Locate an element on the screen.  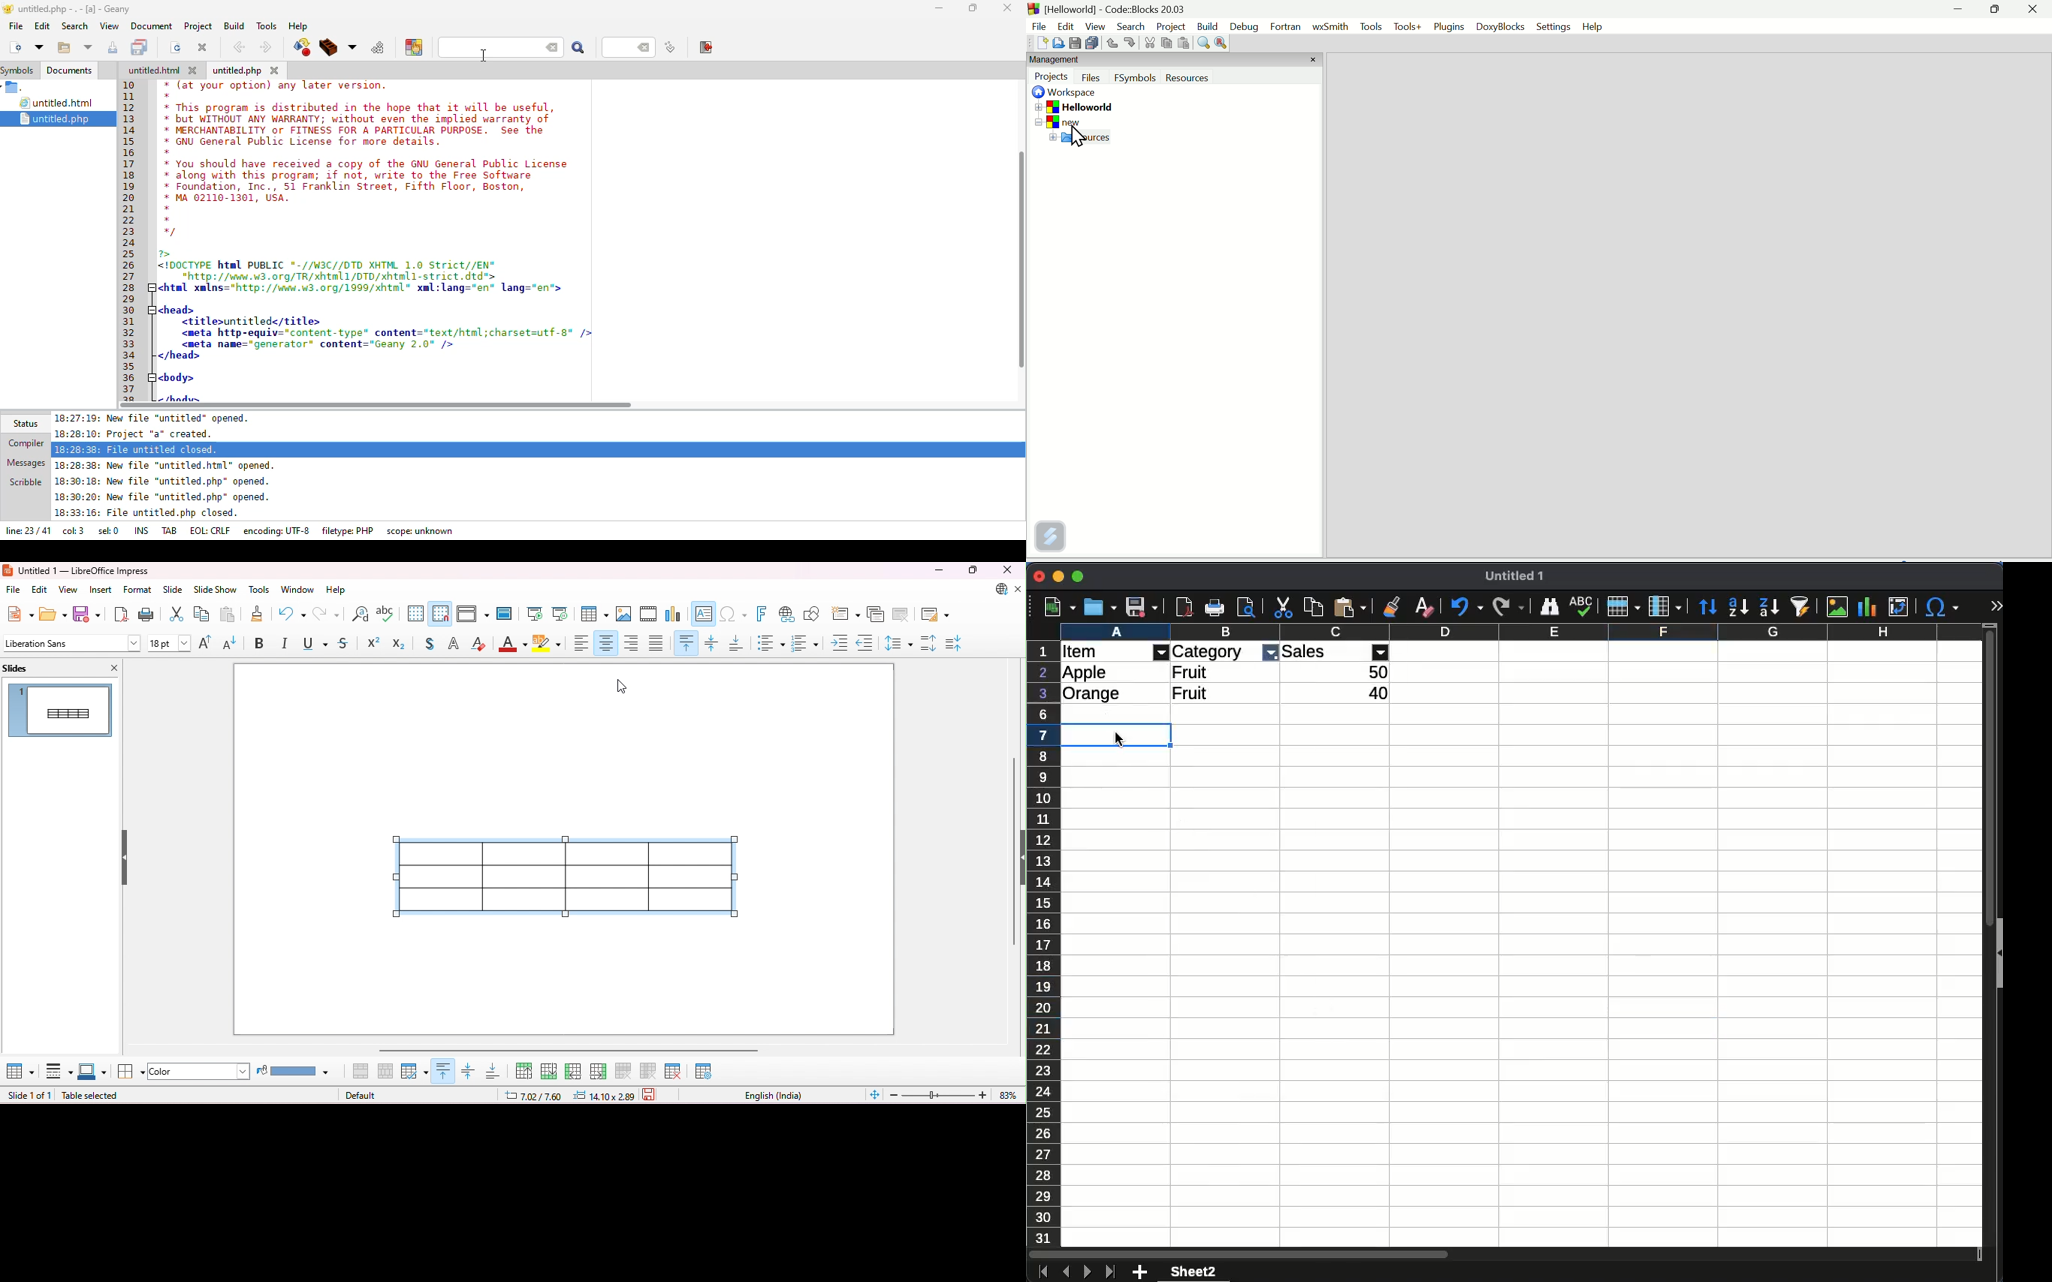
table inserted is located at coordinates (572, 877).